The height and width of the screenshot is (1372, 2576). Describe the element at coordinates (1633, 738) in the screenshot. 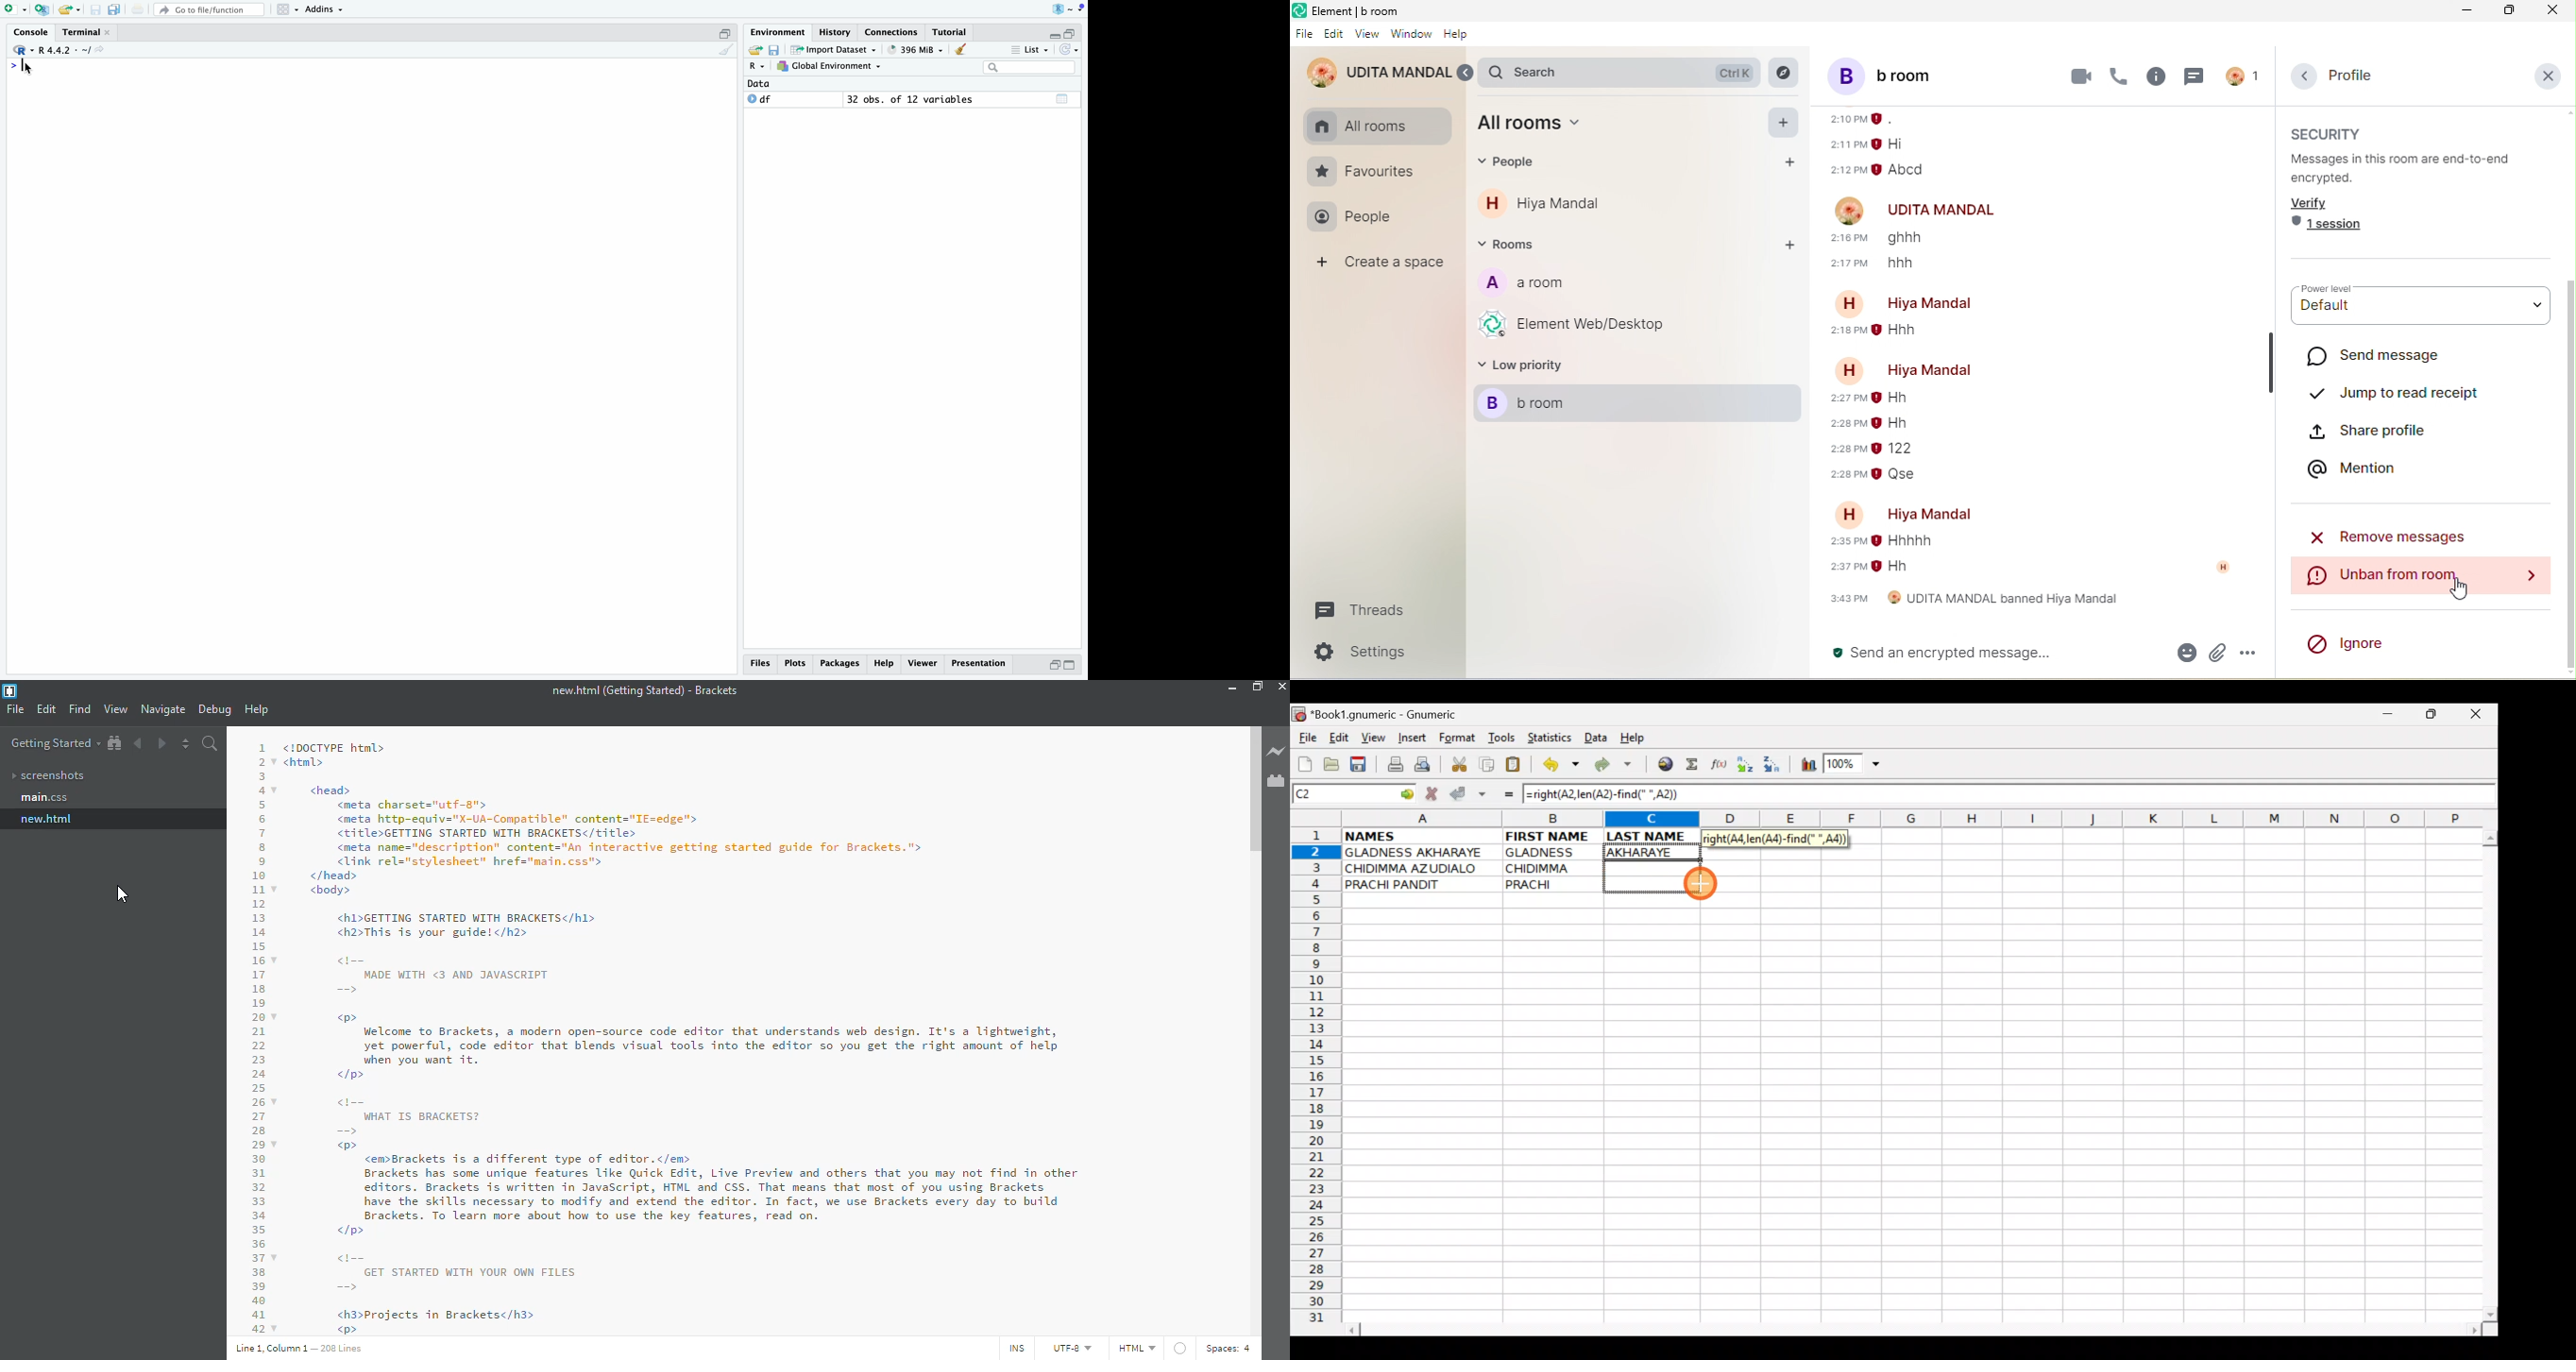

I see `Help` at that location.